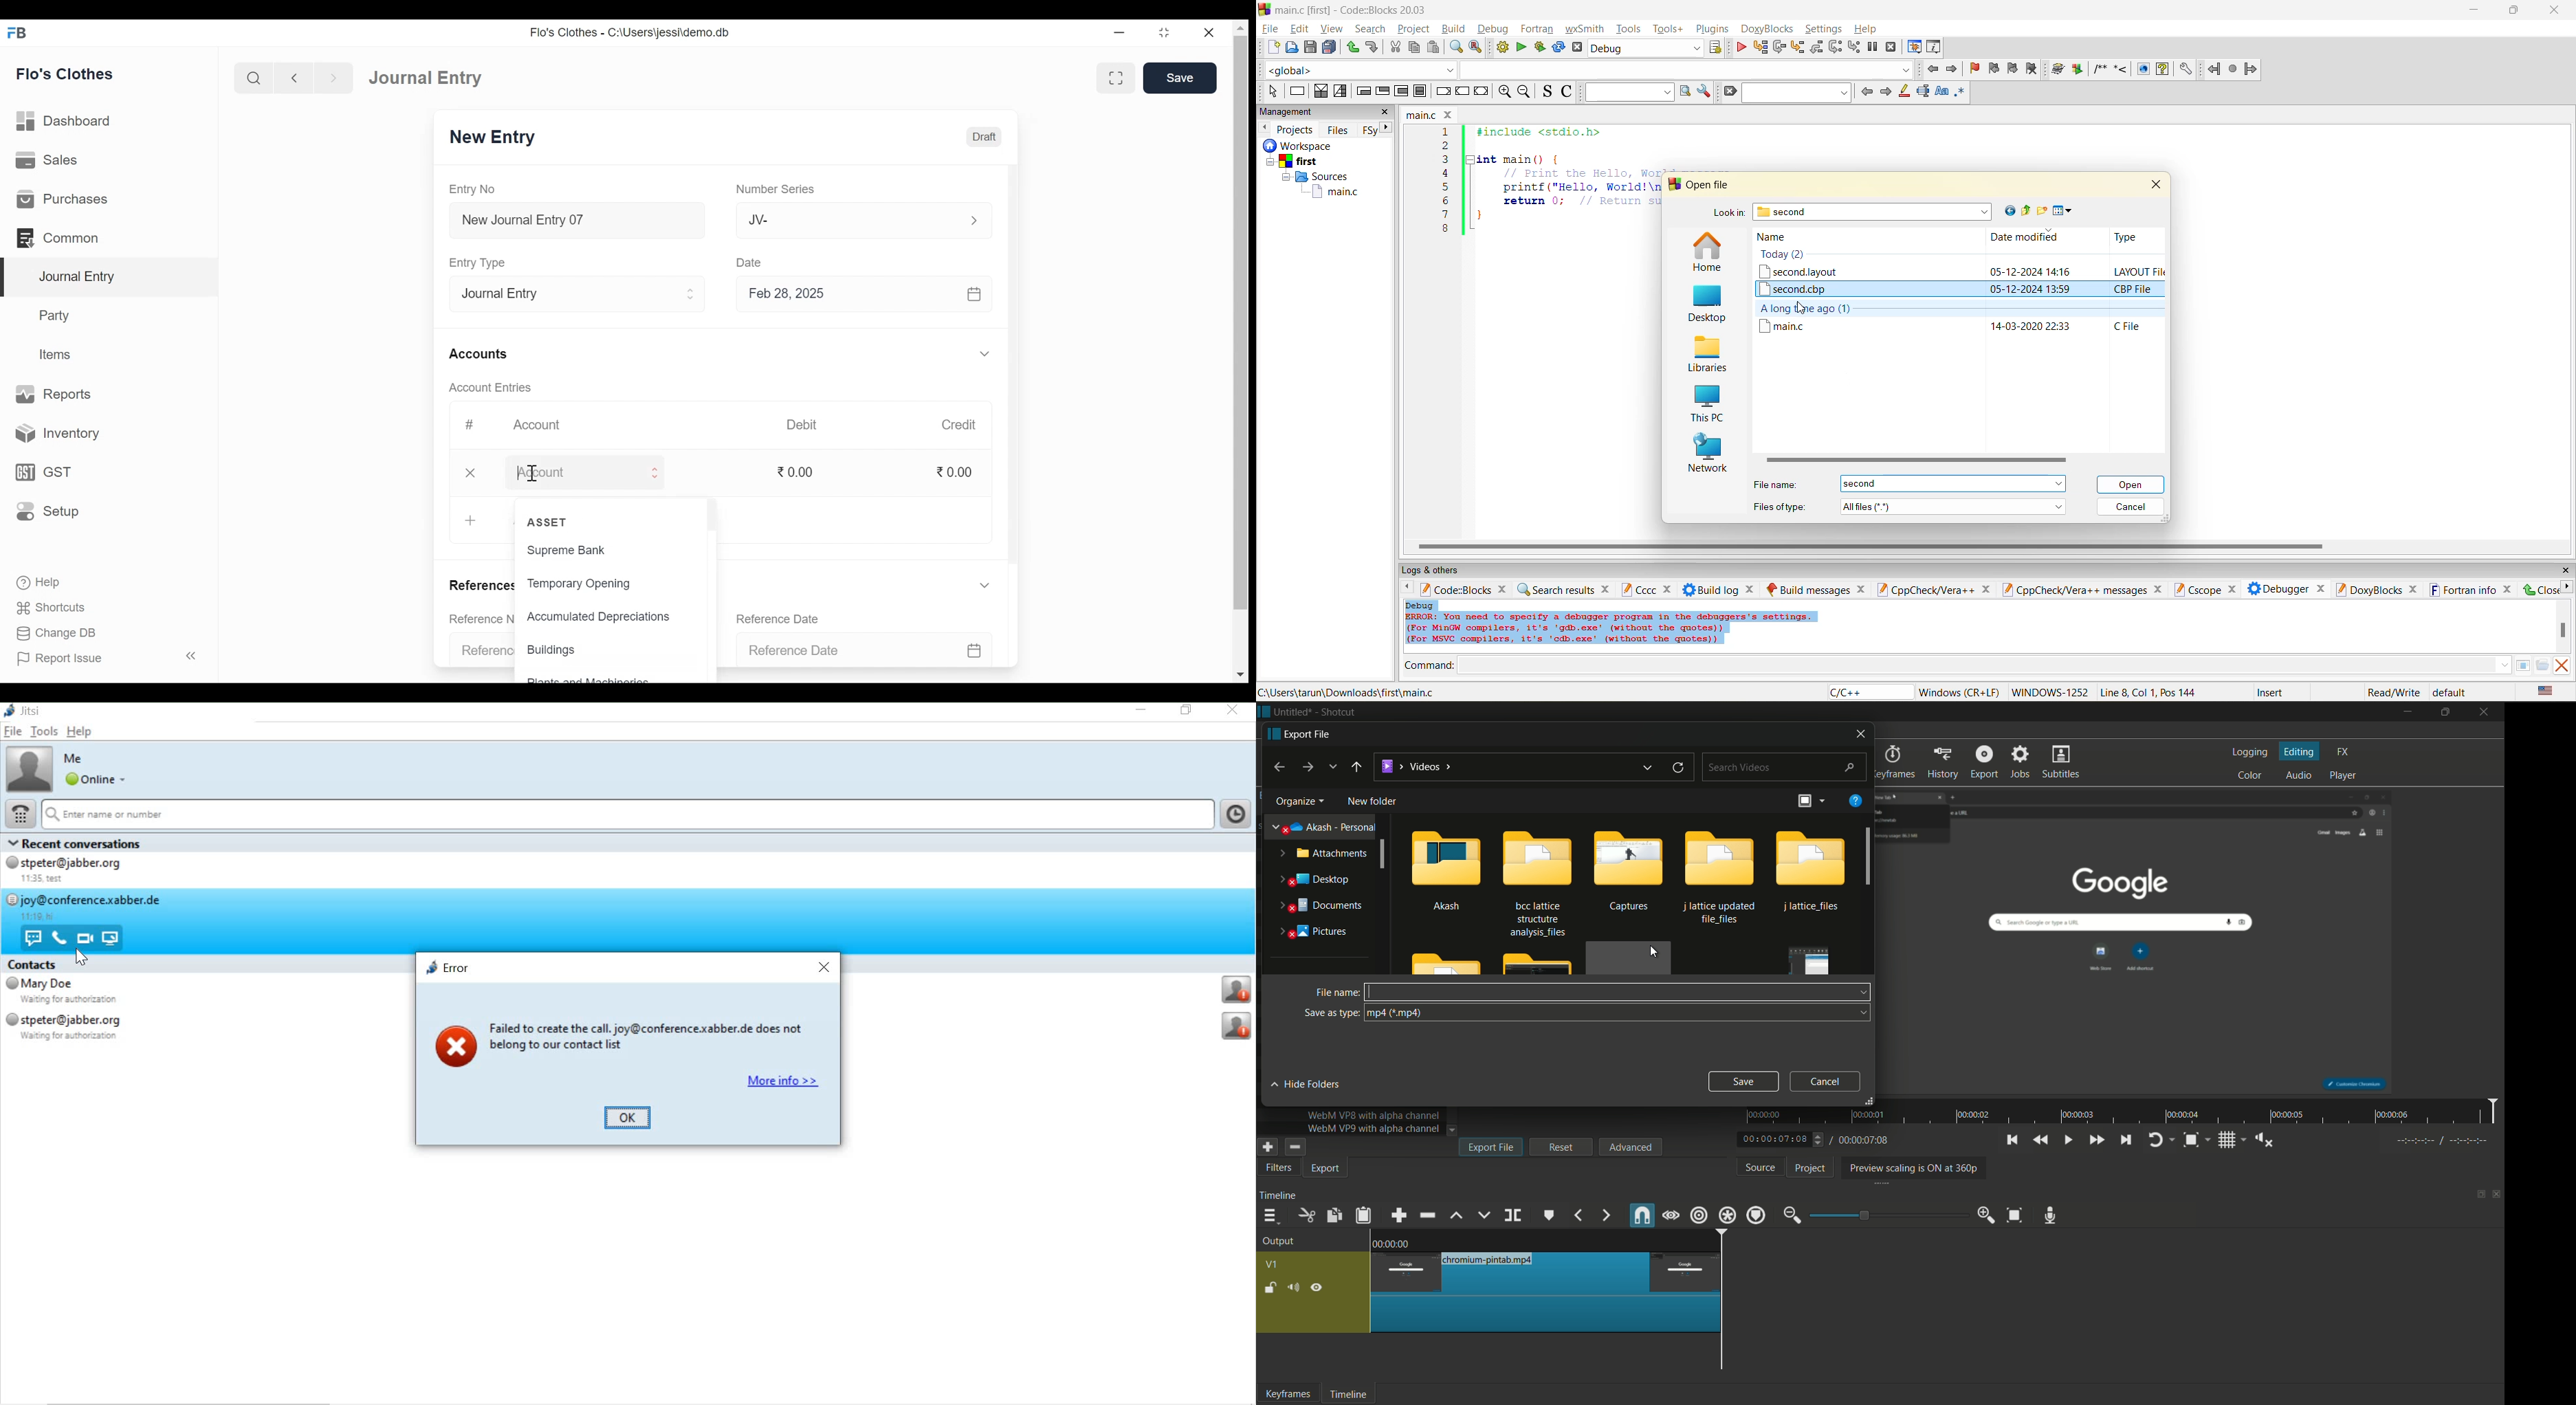  What do you see at coordinates (1953, 68) in the screenshot?
I see `jump forward` at bounding box center [1953, 68].